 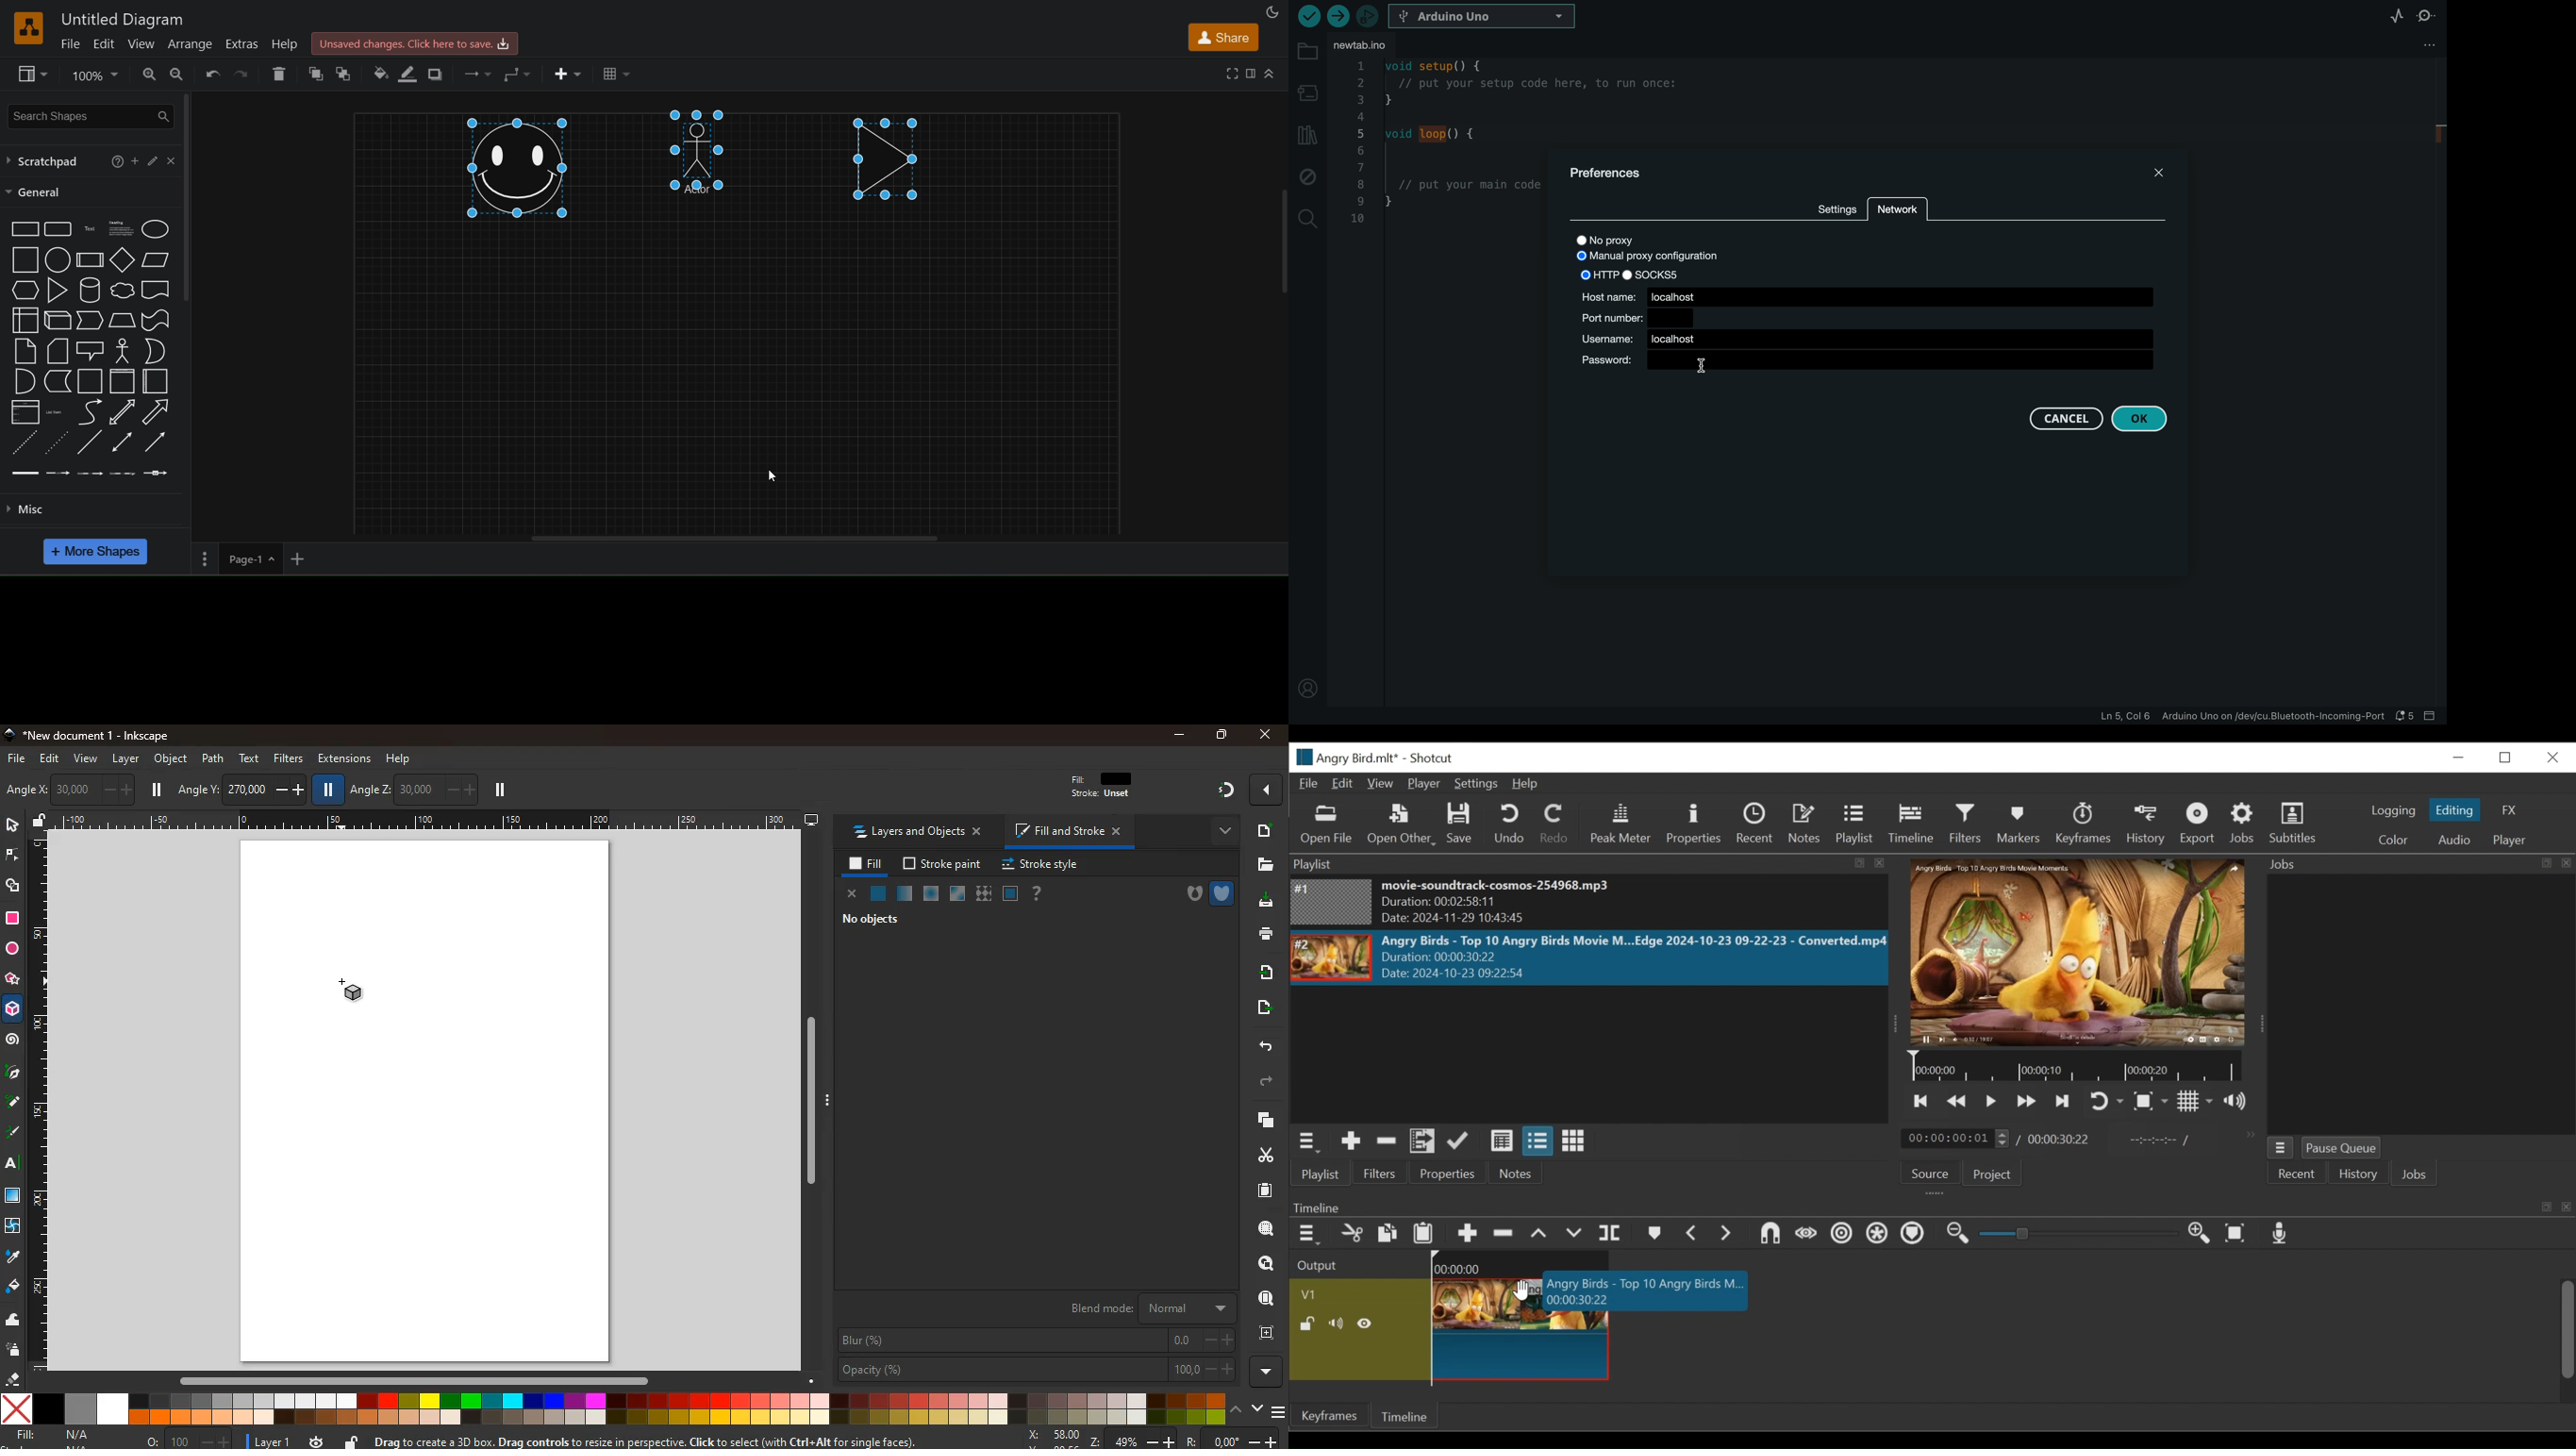 What do you see at coordinates (54, 350) in the screenshot?
I see `card` at bounding box center [54, 350].